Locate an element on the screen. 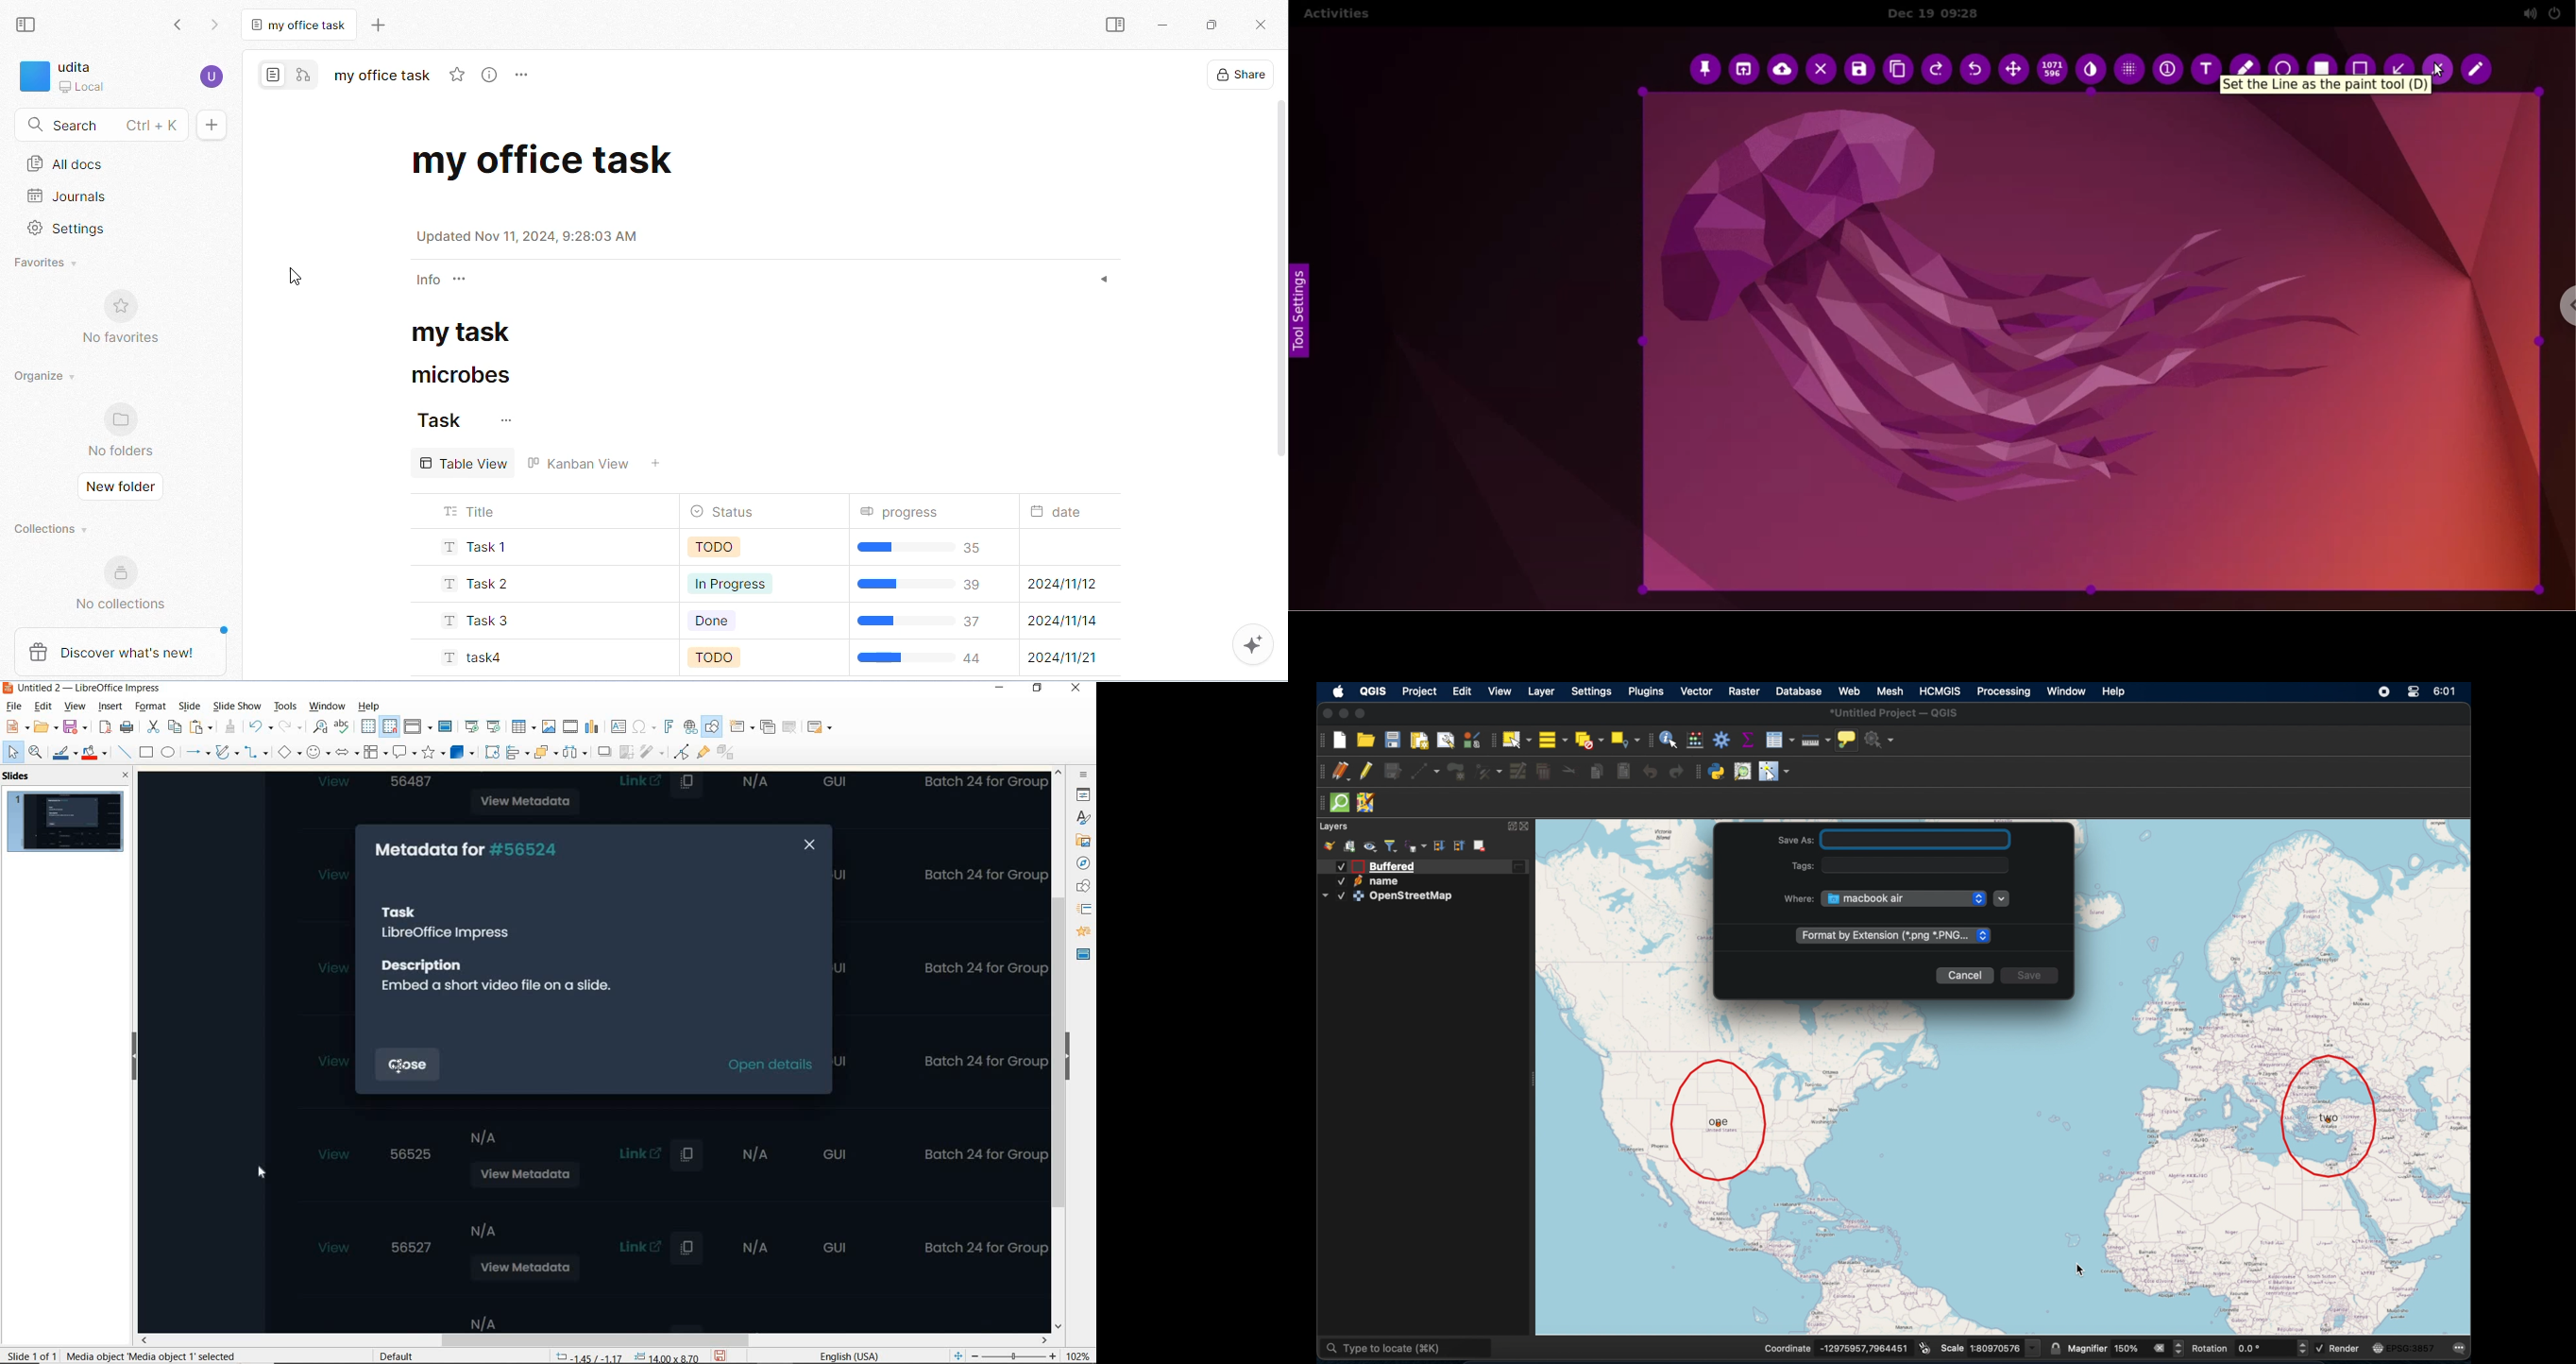 The image size is (2576, 1372). LINE COLOR is located at coordinates (63, 754).